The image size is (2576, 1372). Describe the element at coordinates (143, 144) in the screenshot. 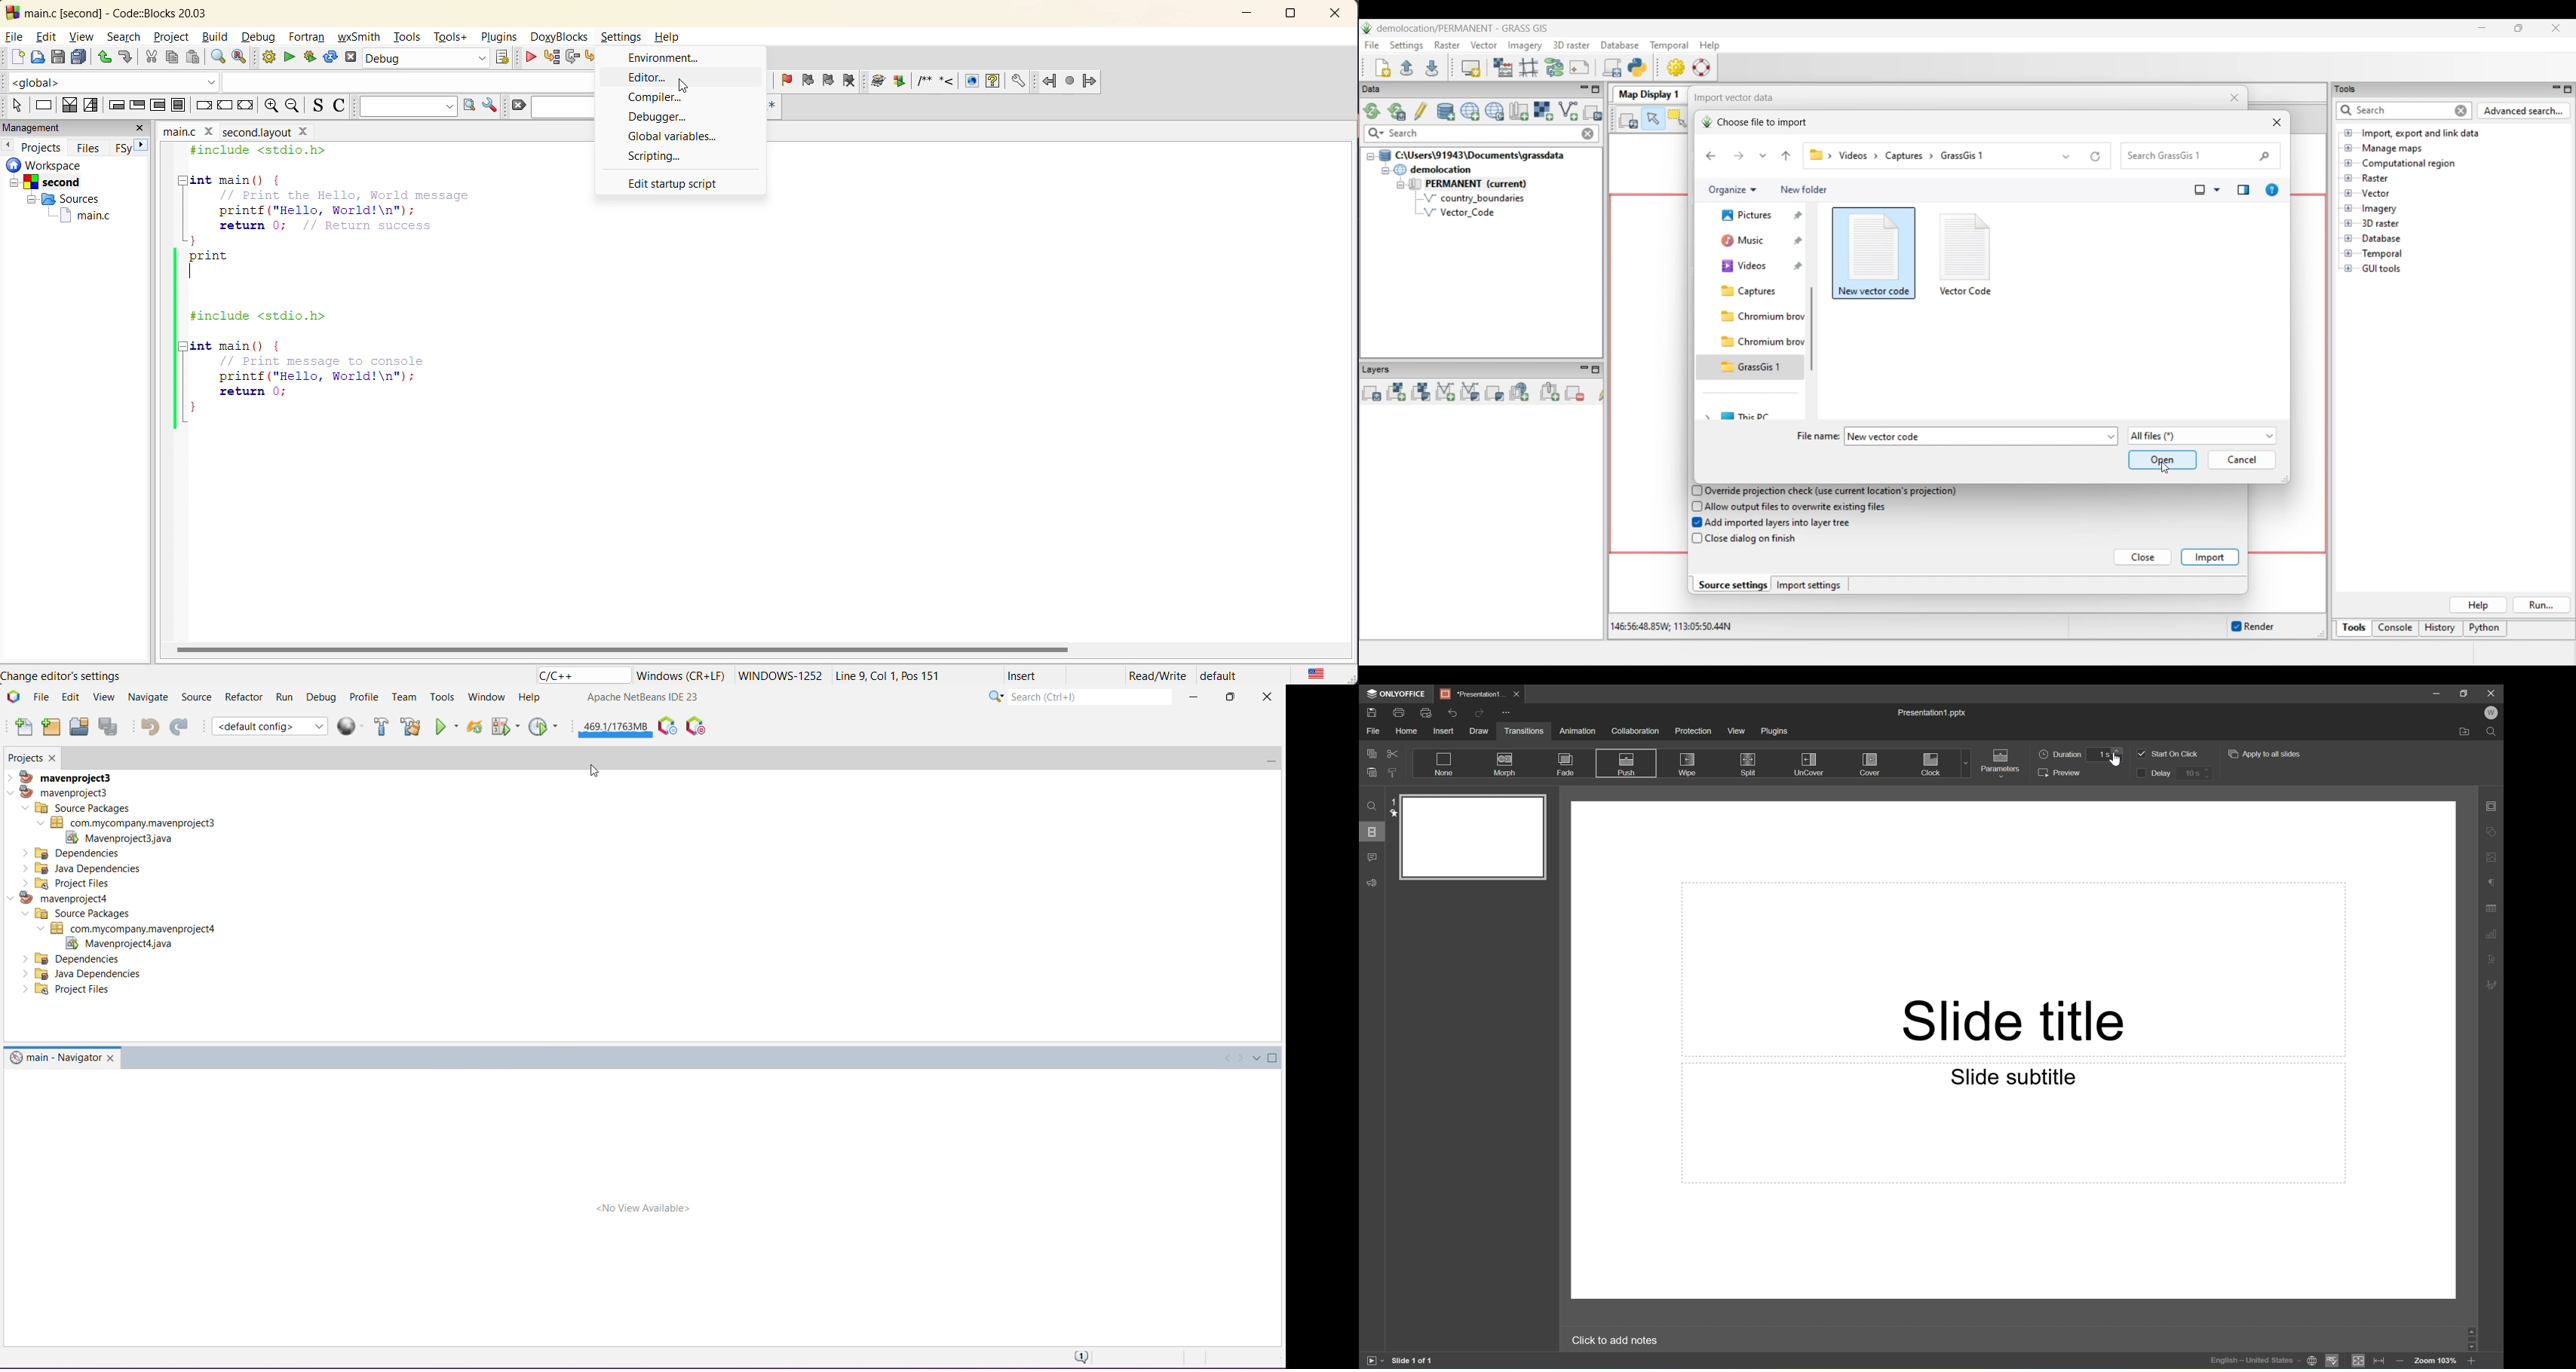

I see `next` at that location.